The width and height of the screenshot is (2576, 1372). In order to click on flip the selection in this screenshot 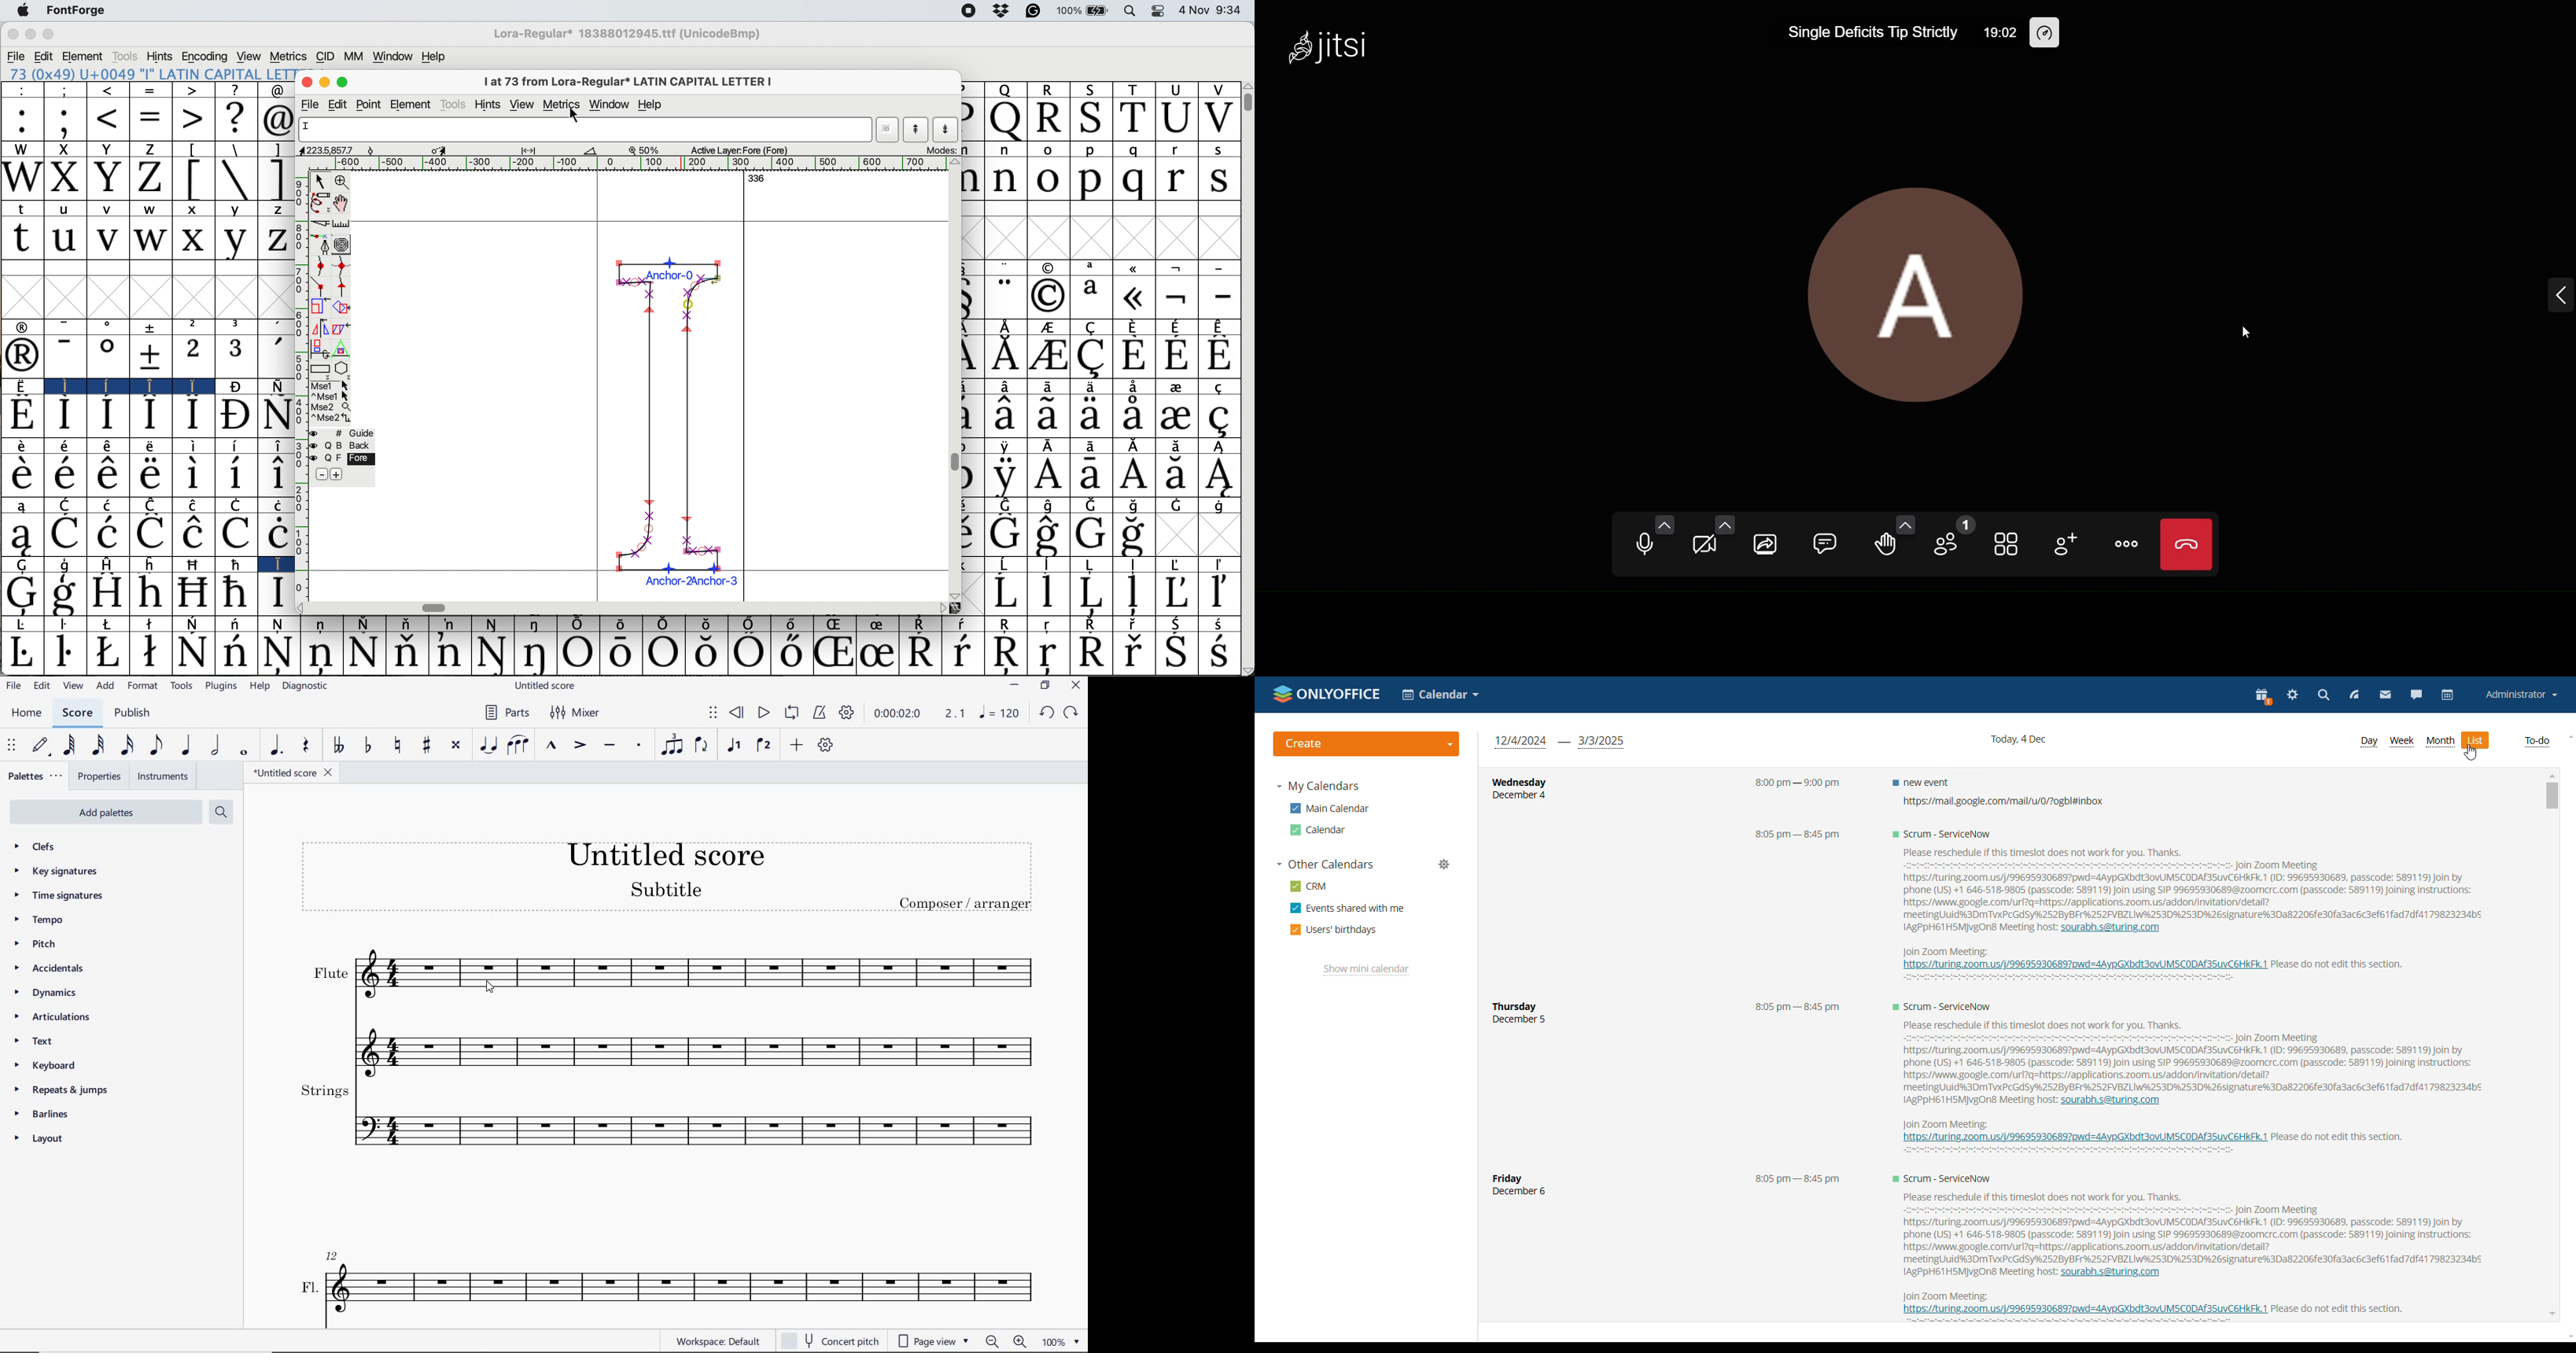, I will do `click(319, 327)`.